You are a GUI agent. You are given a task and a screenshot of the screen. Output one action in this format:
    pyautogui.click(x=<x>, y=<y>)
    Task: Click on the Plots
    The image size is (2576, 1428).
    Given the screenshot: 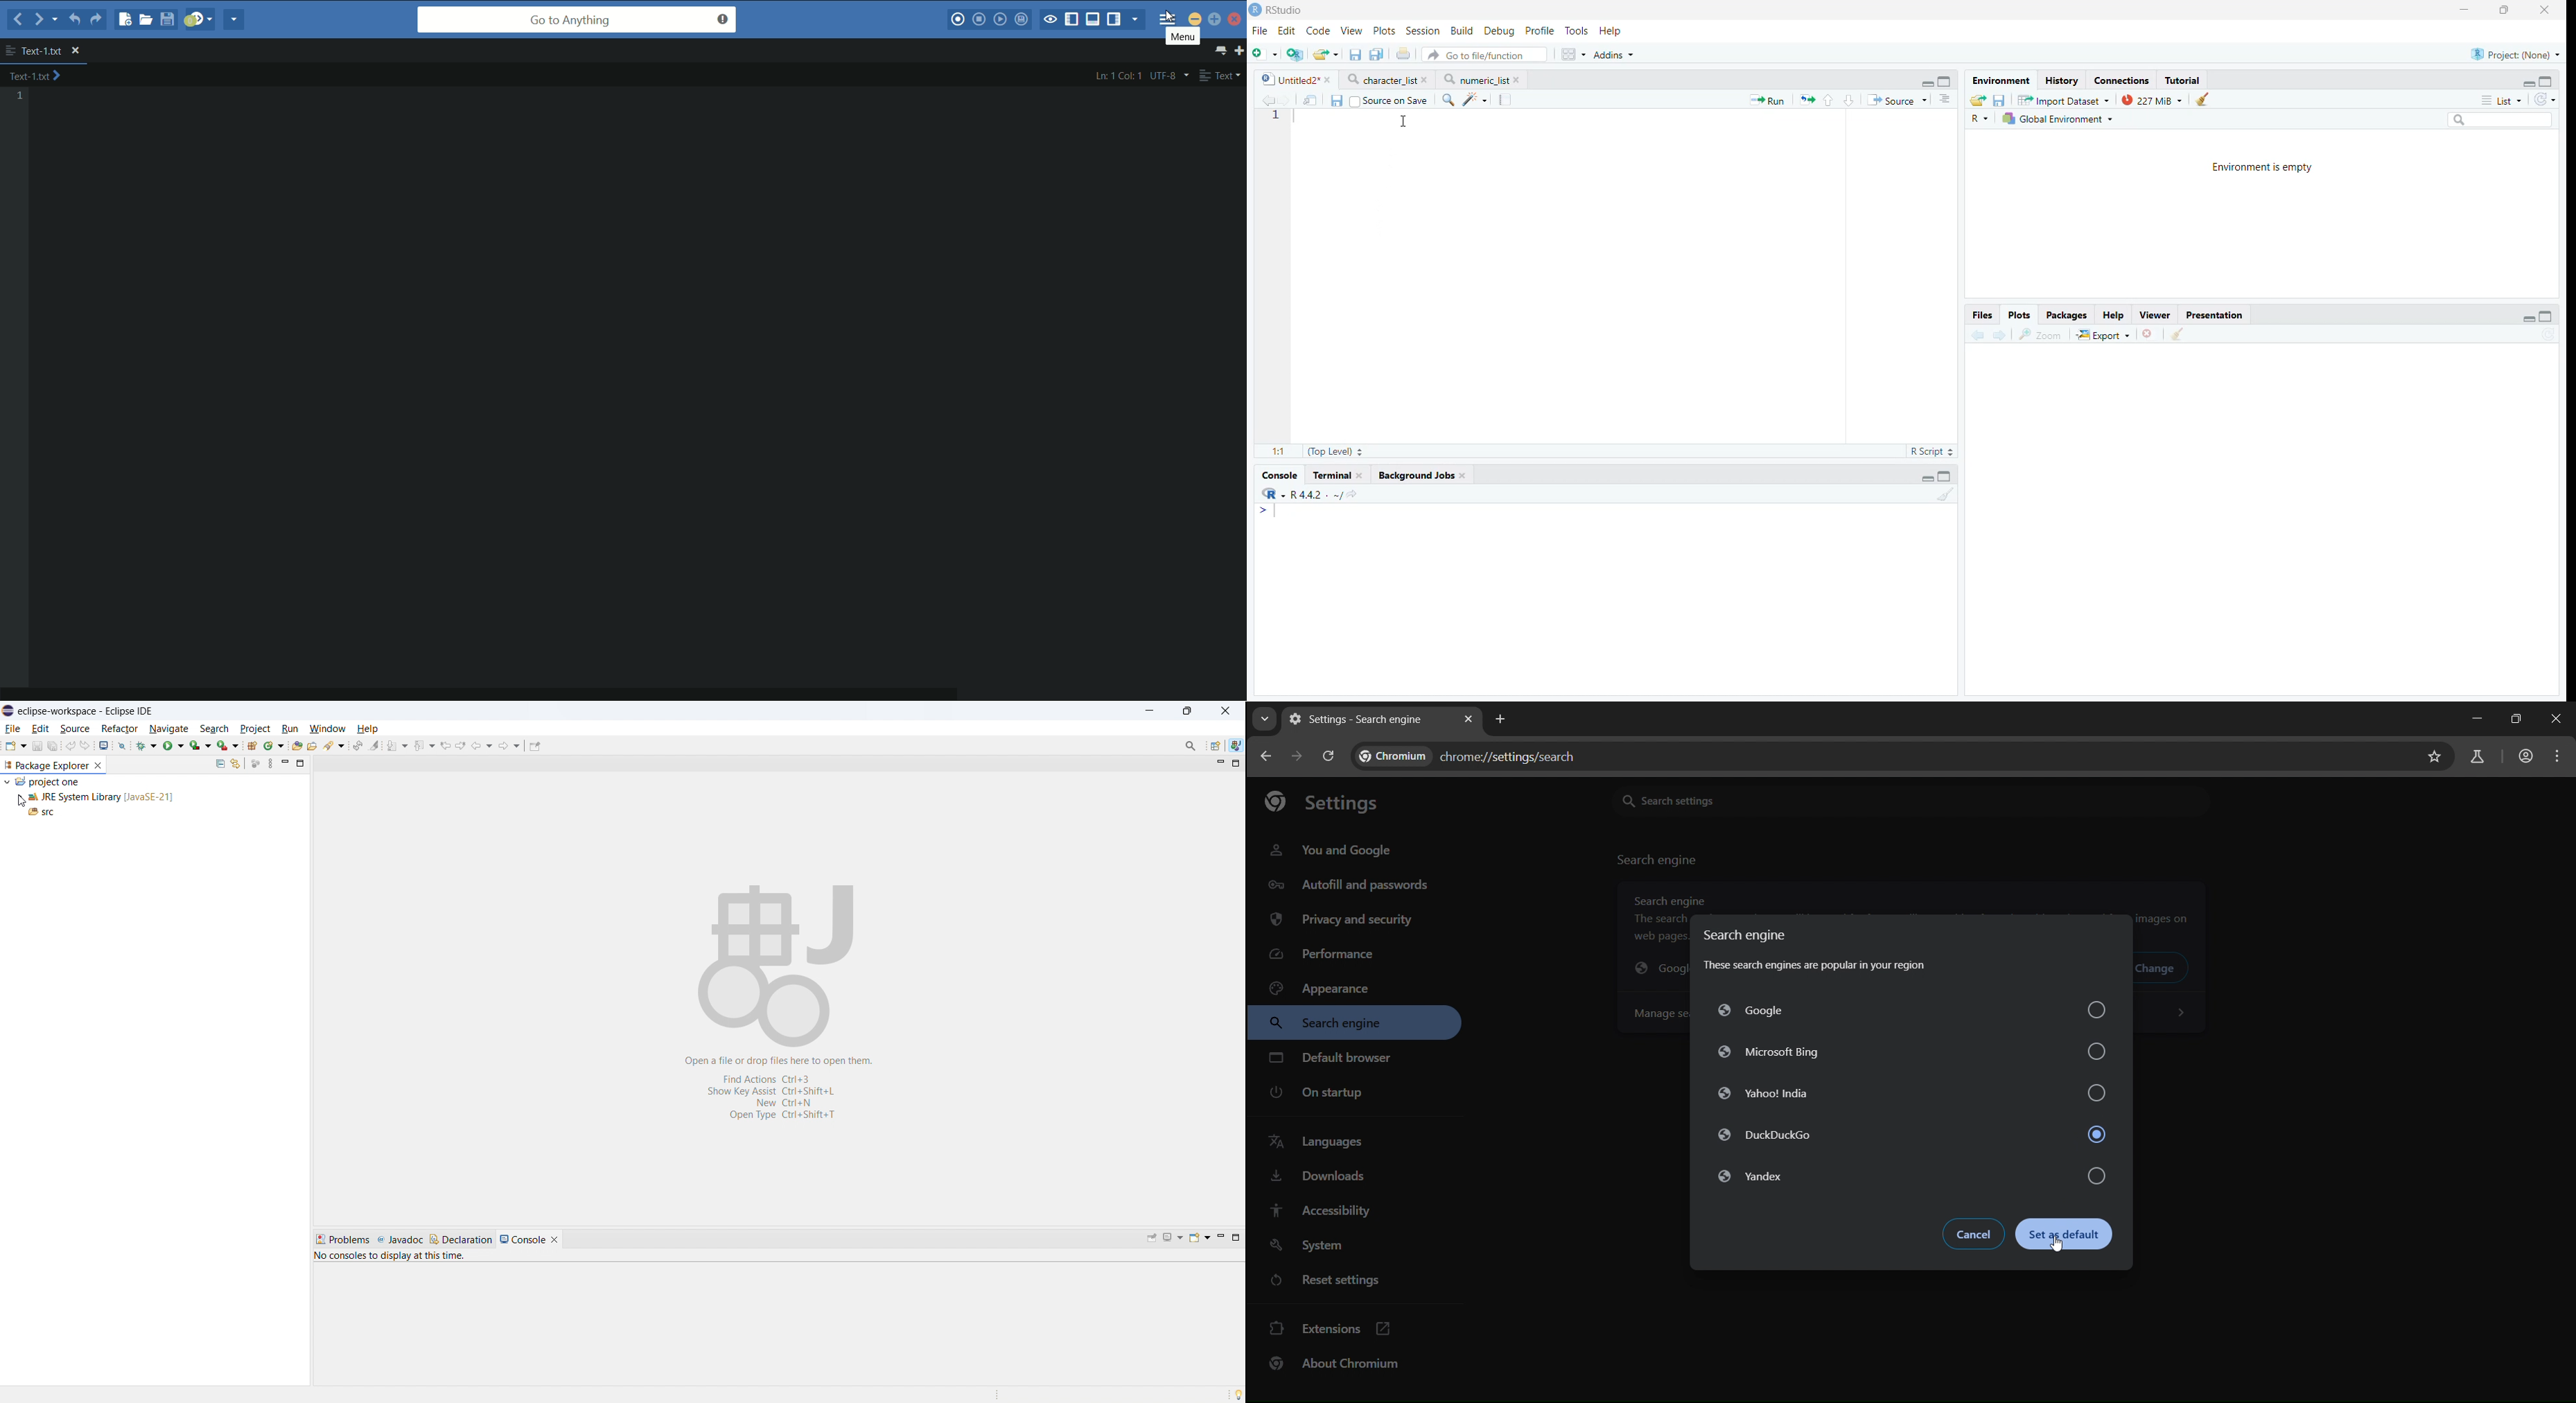 What is the action you would take?
    pyautogui.click(x=1385, y=30)
    